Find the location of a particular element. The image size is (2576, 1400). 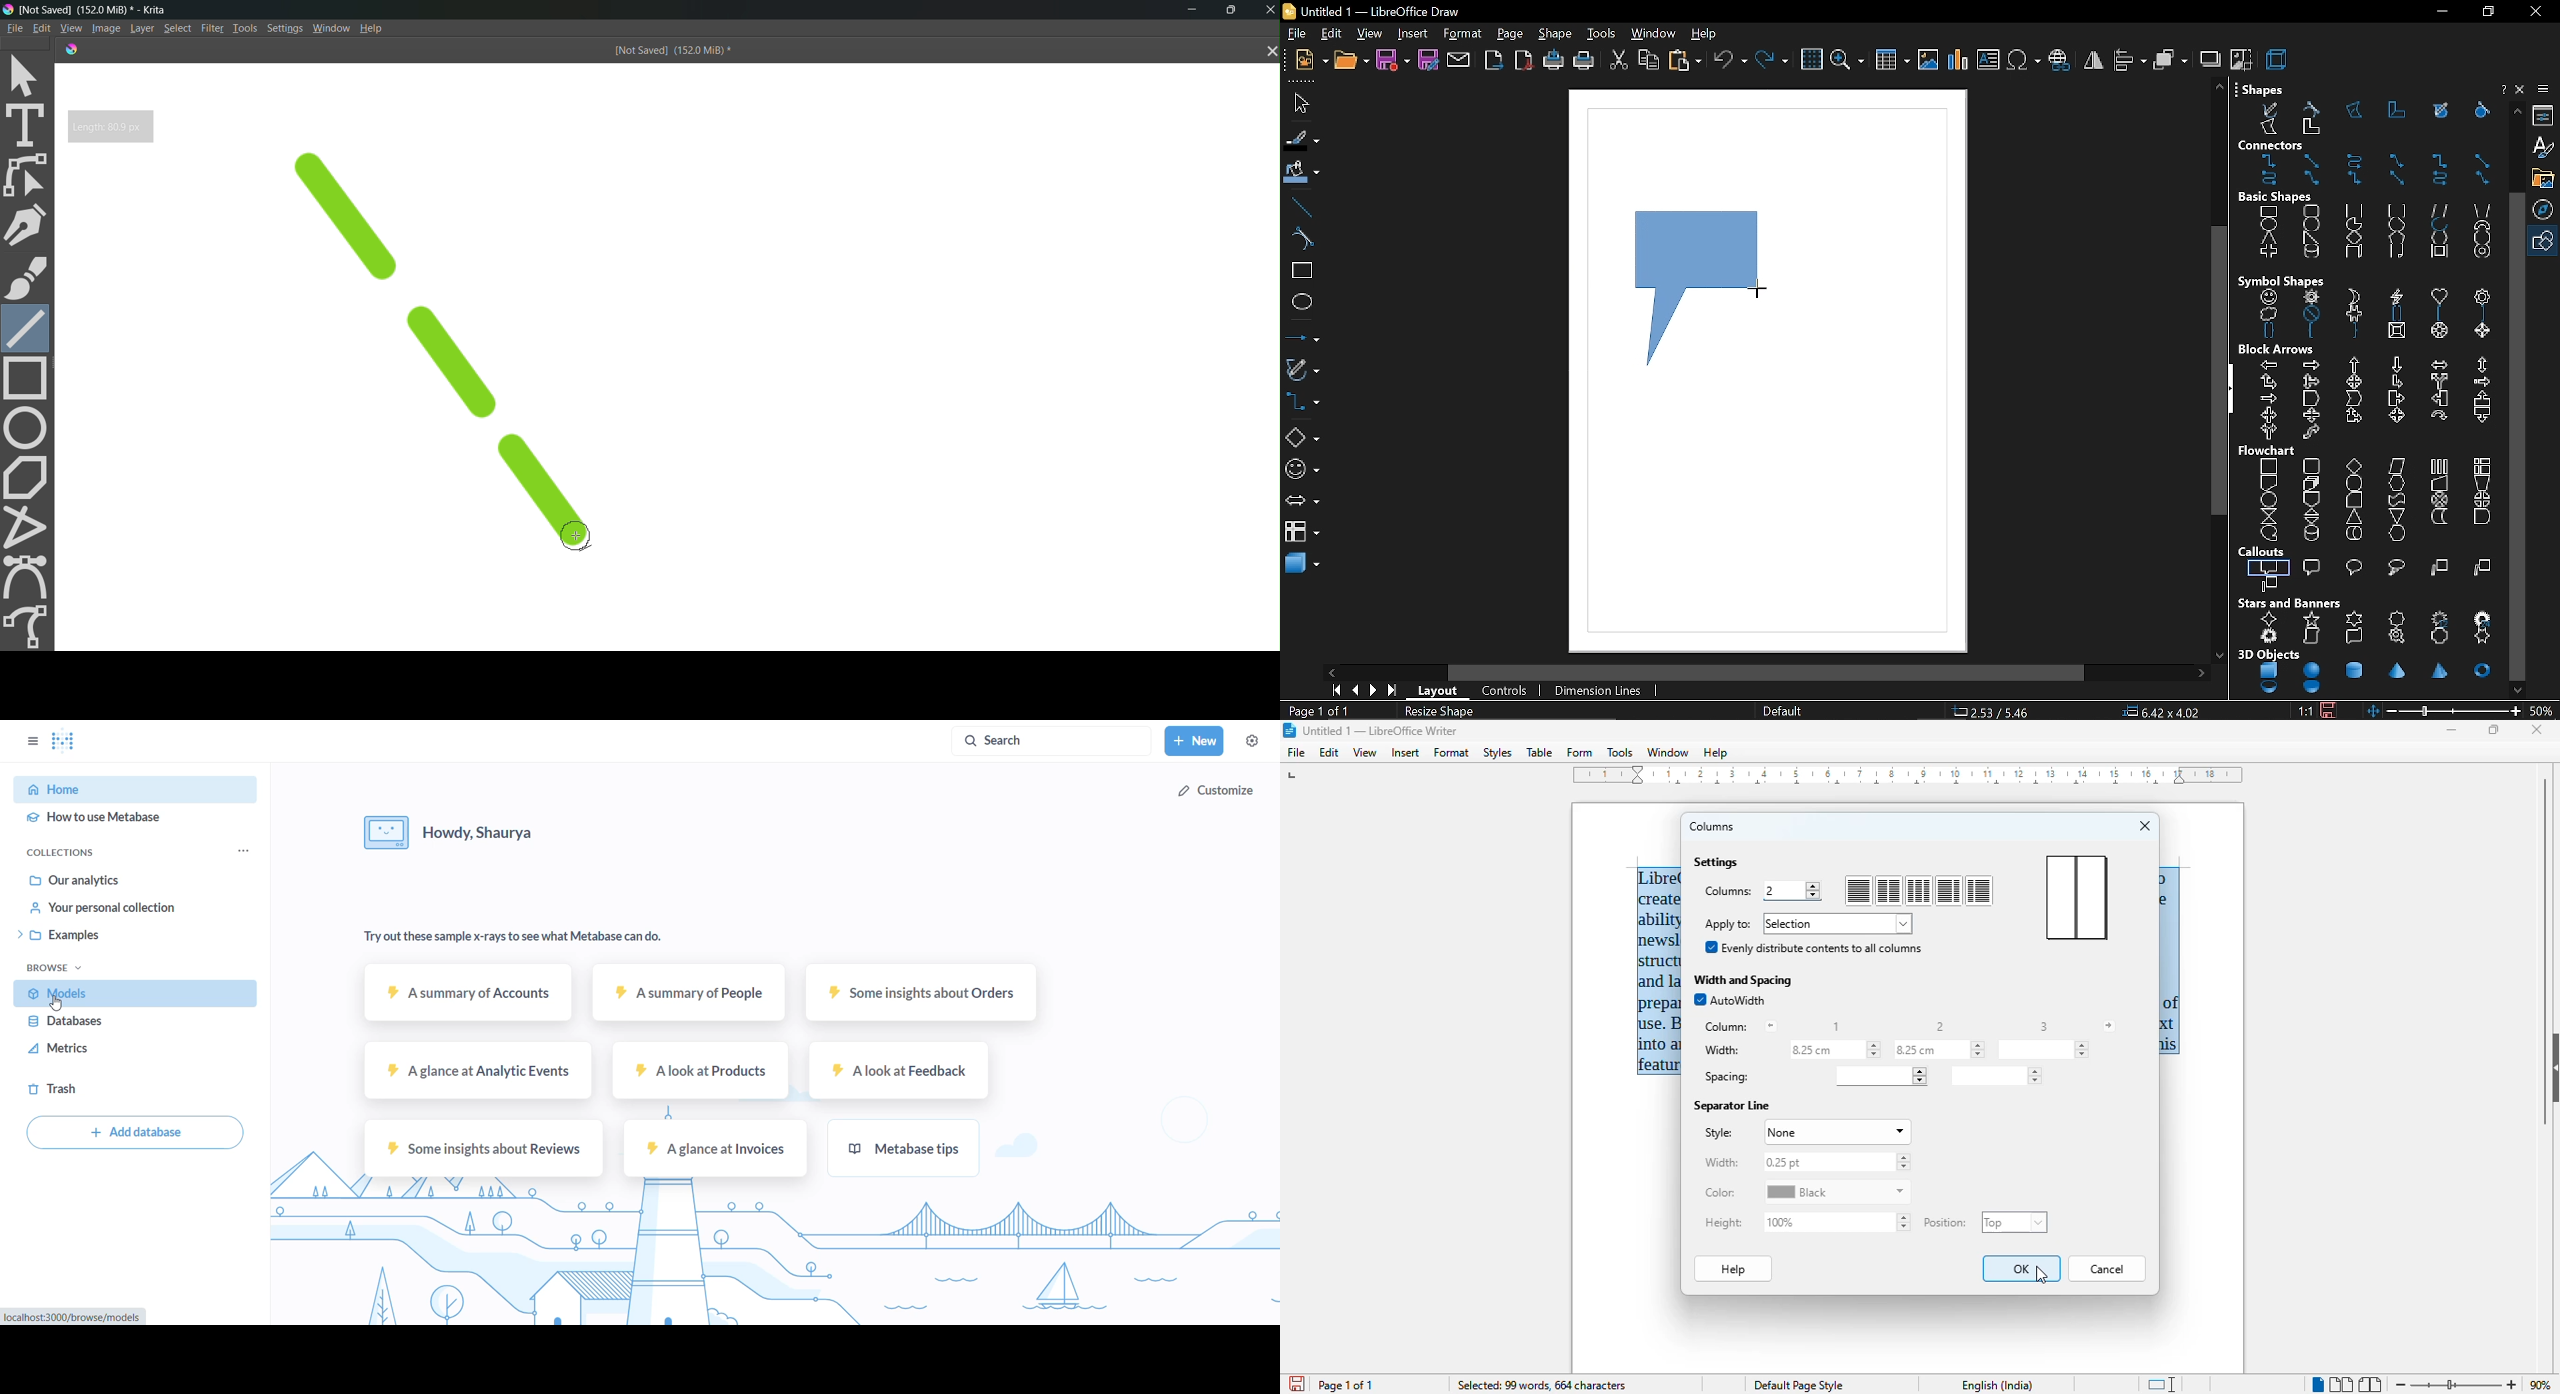

undo is located at coordinates (1730, 61).